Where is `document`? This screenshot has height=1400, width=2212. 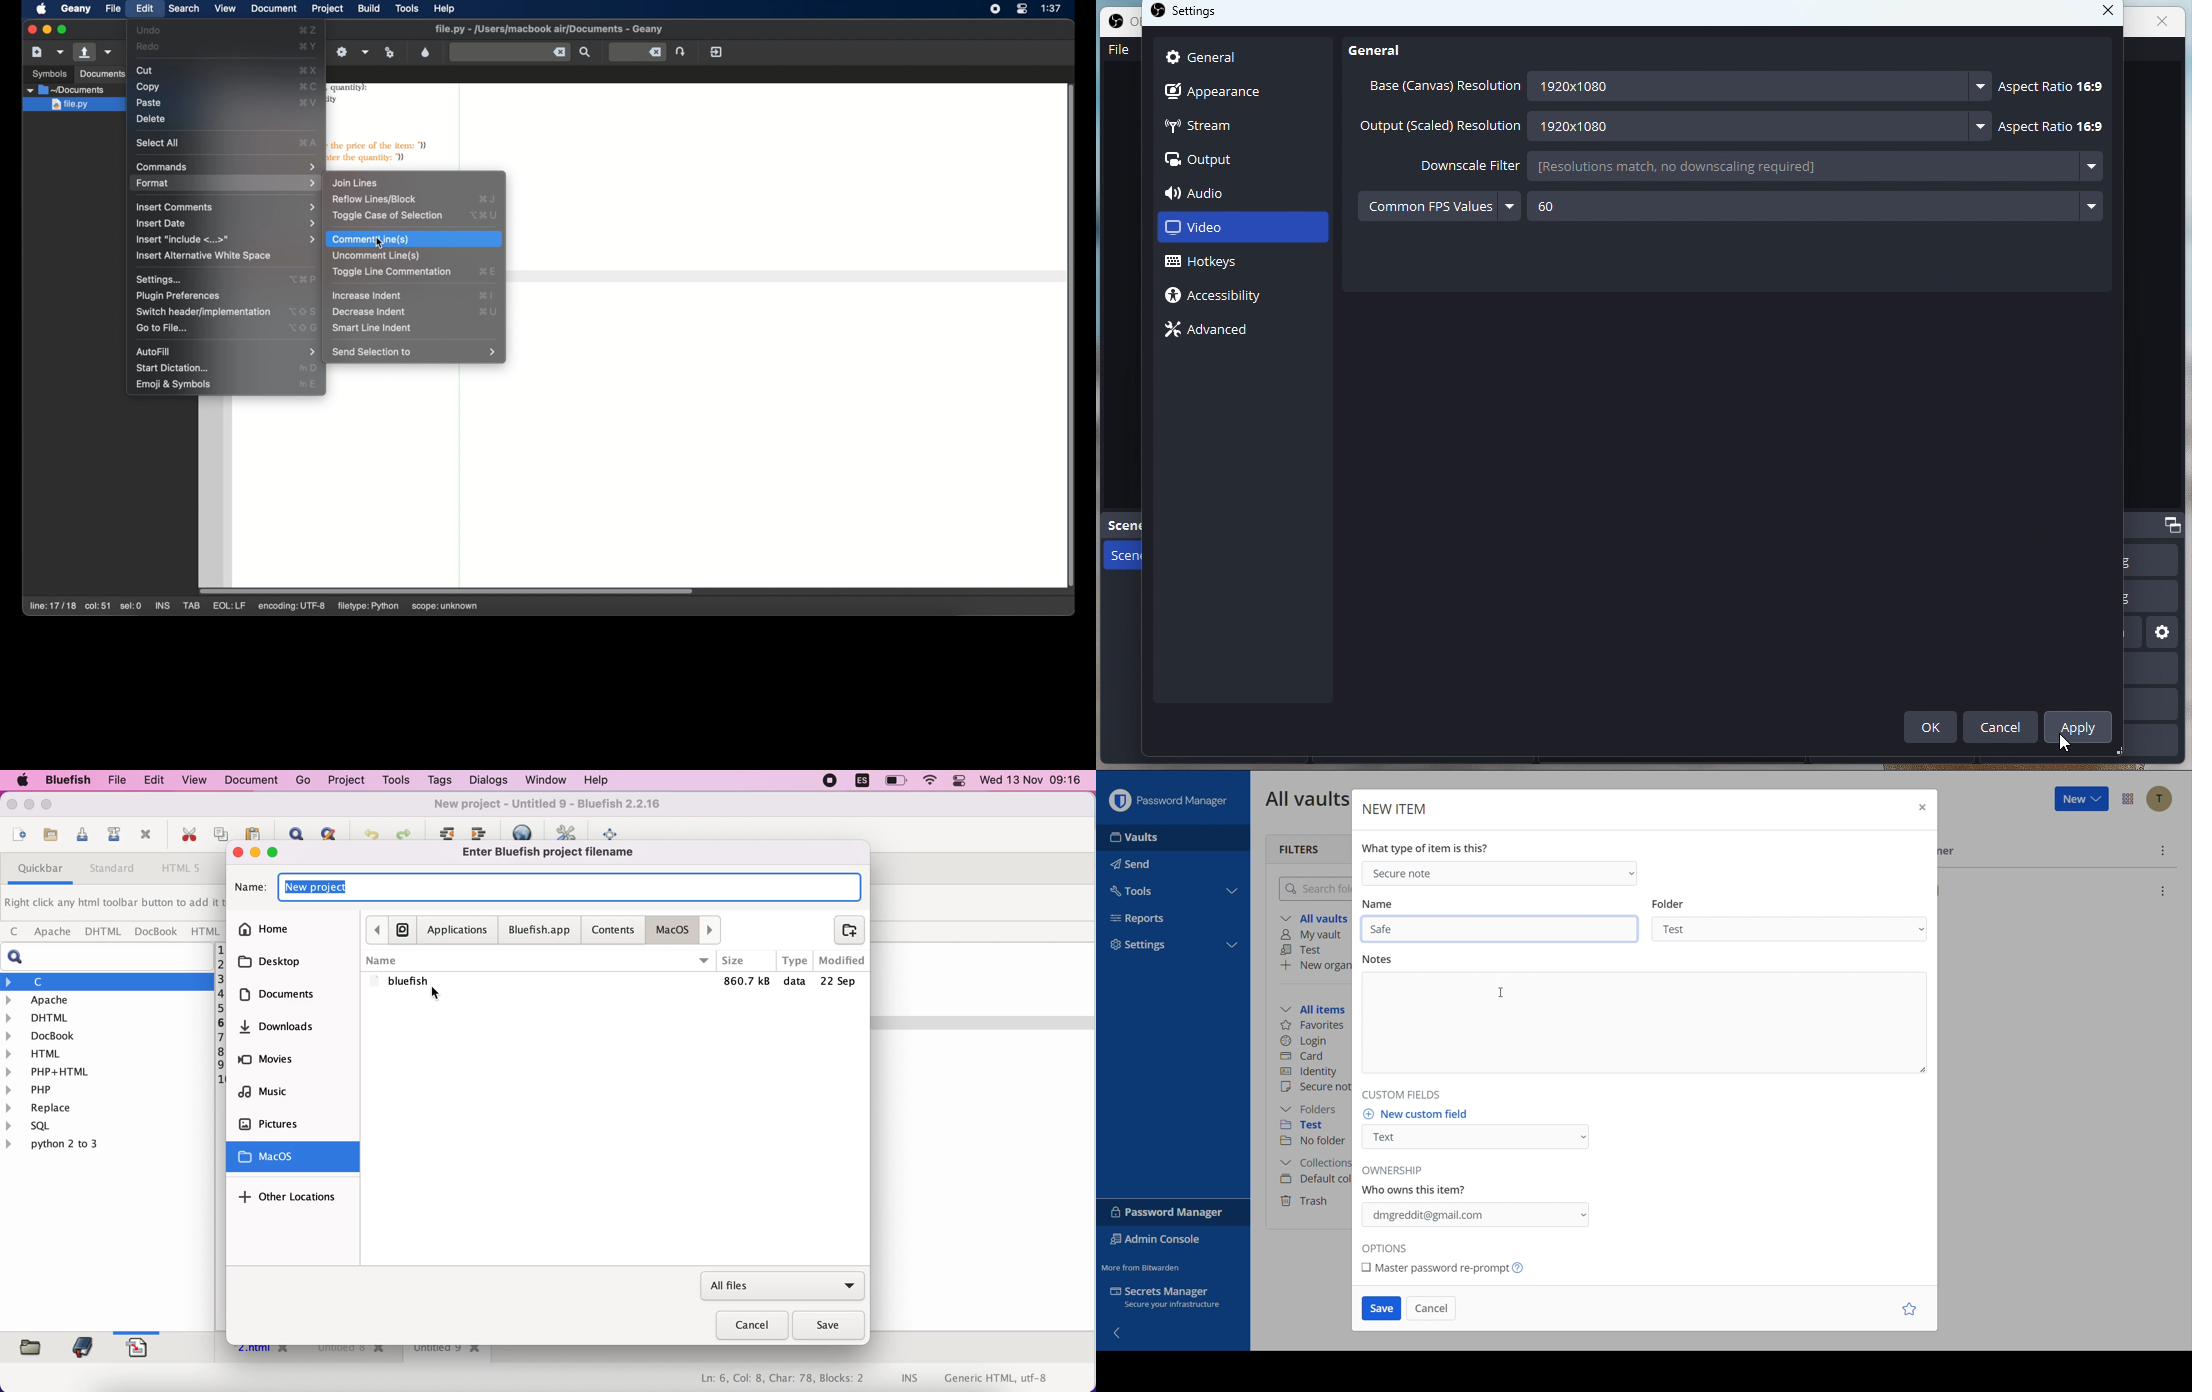
document is located at coordinates (254, 780).